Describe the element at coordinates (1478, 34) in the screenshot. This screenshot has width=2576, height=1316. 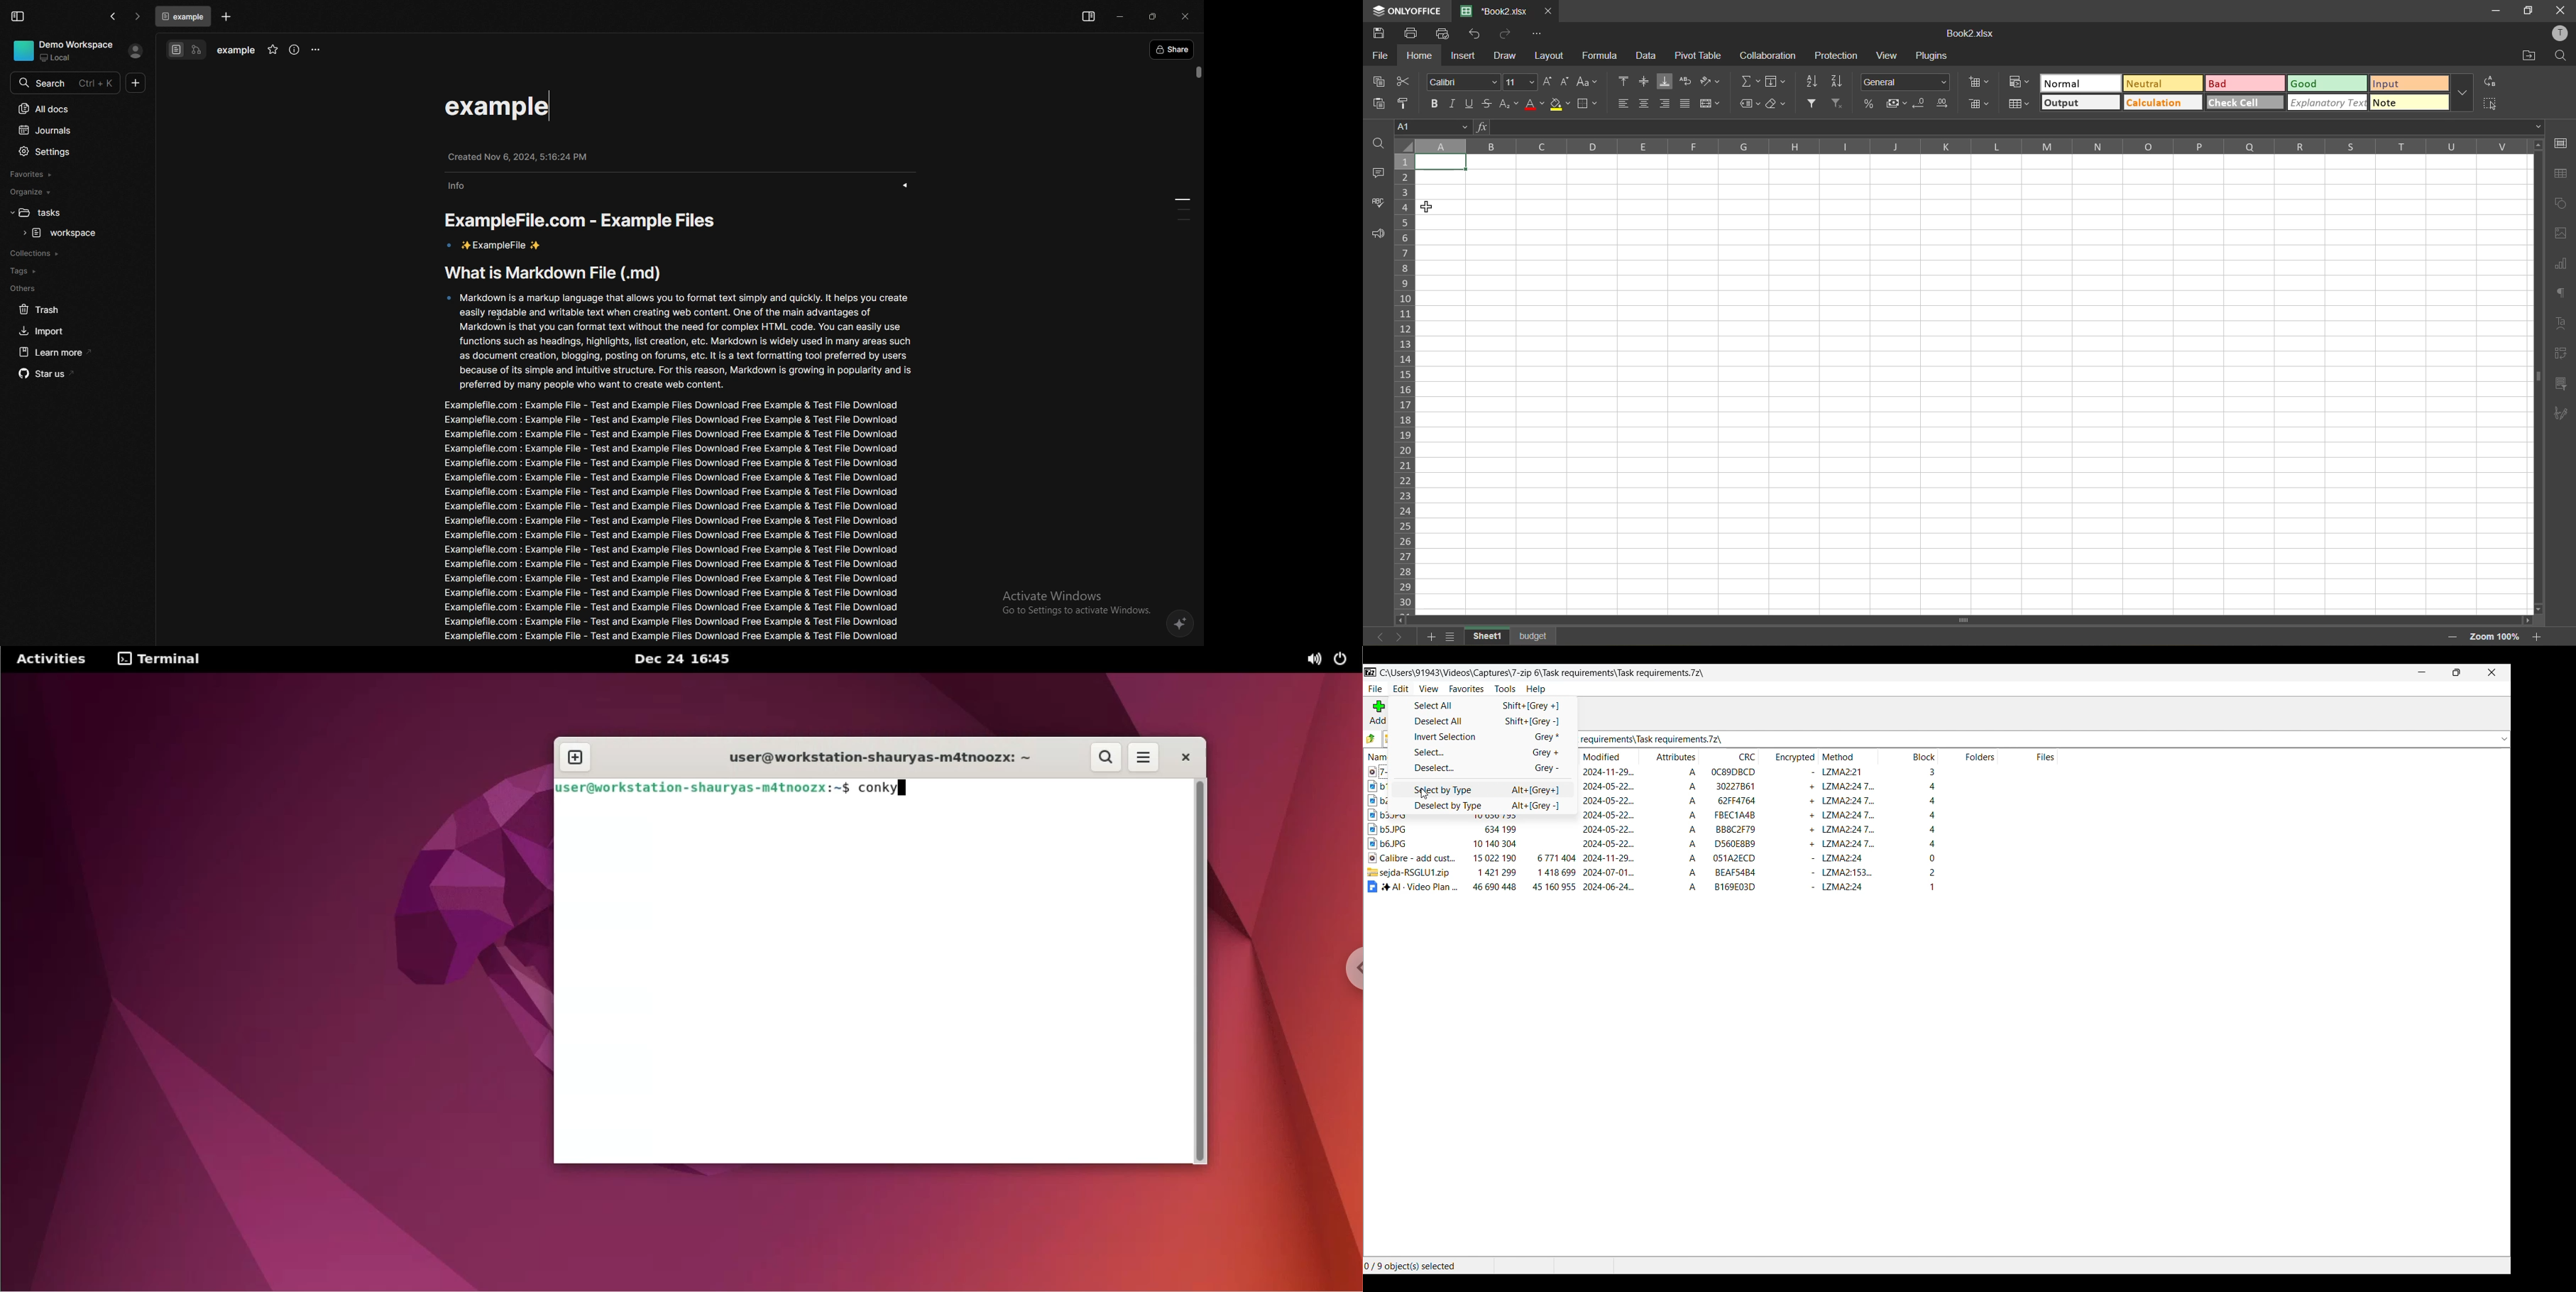
I see `undo` at that location.